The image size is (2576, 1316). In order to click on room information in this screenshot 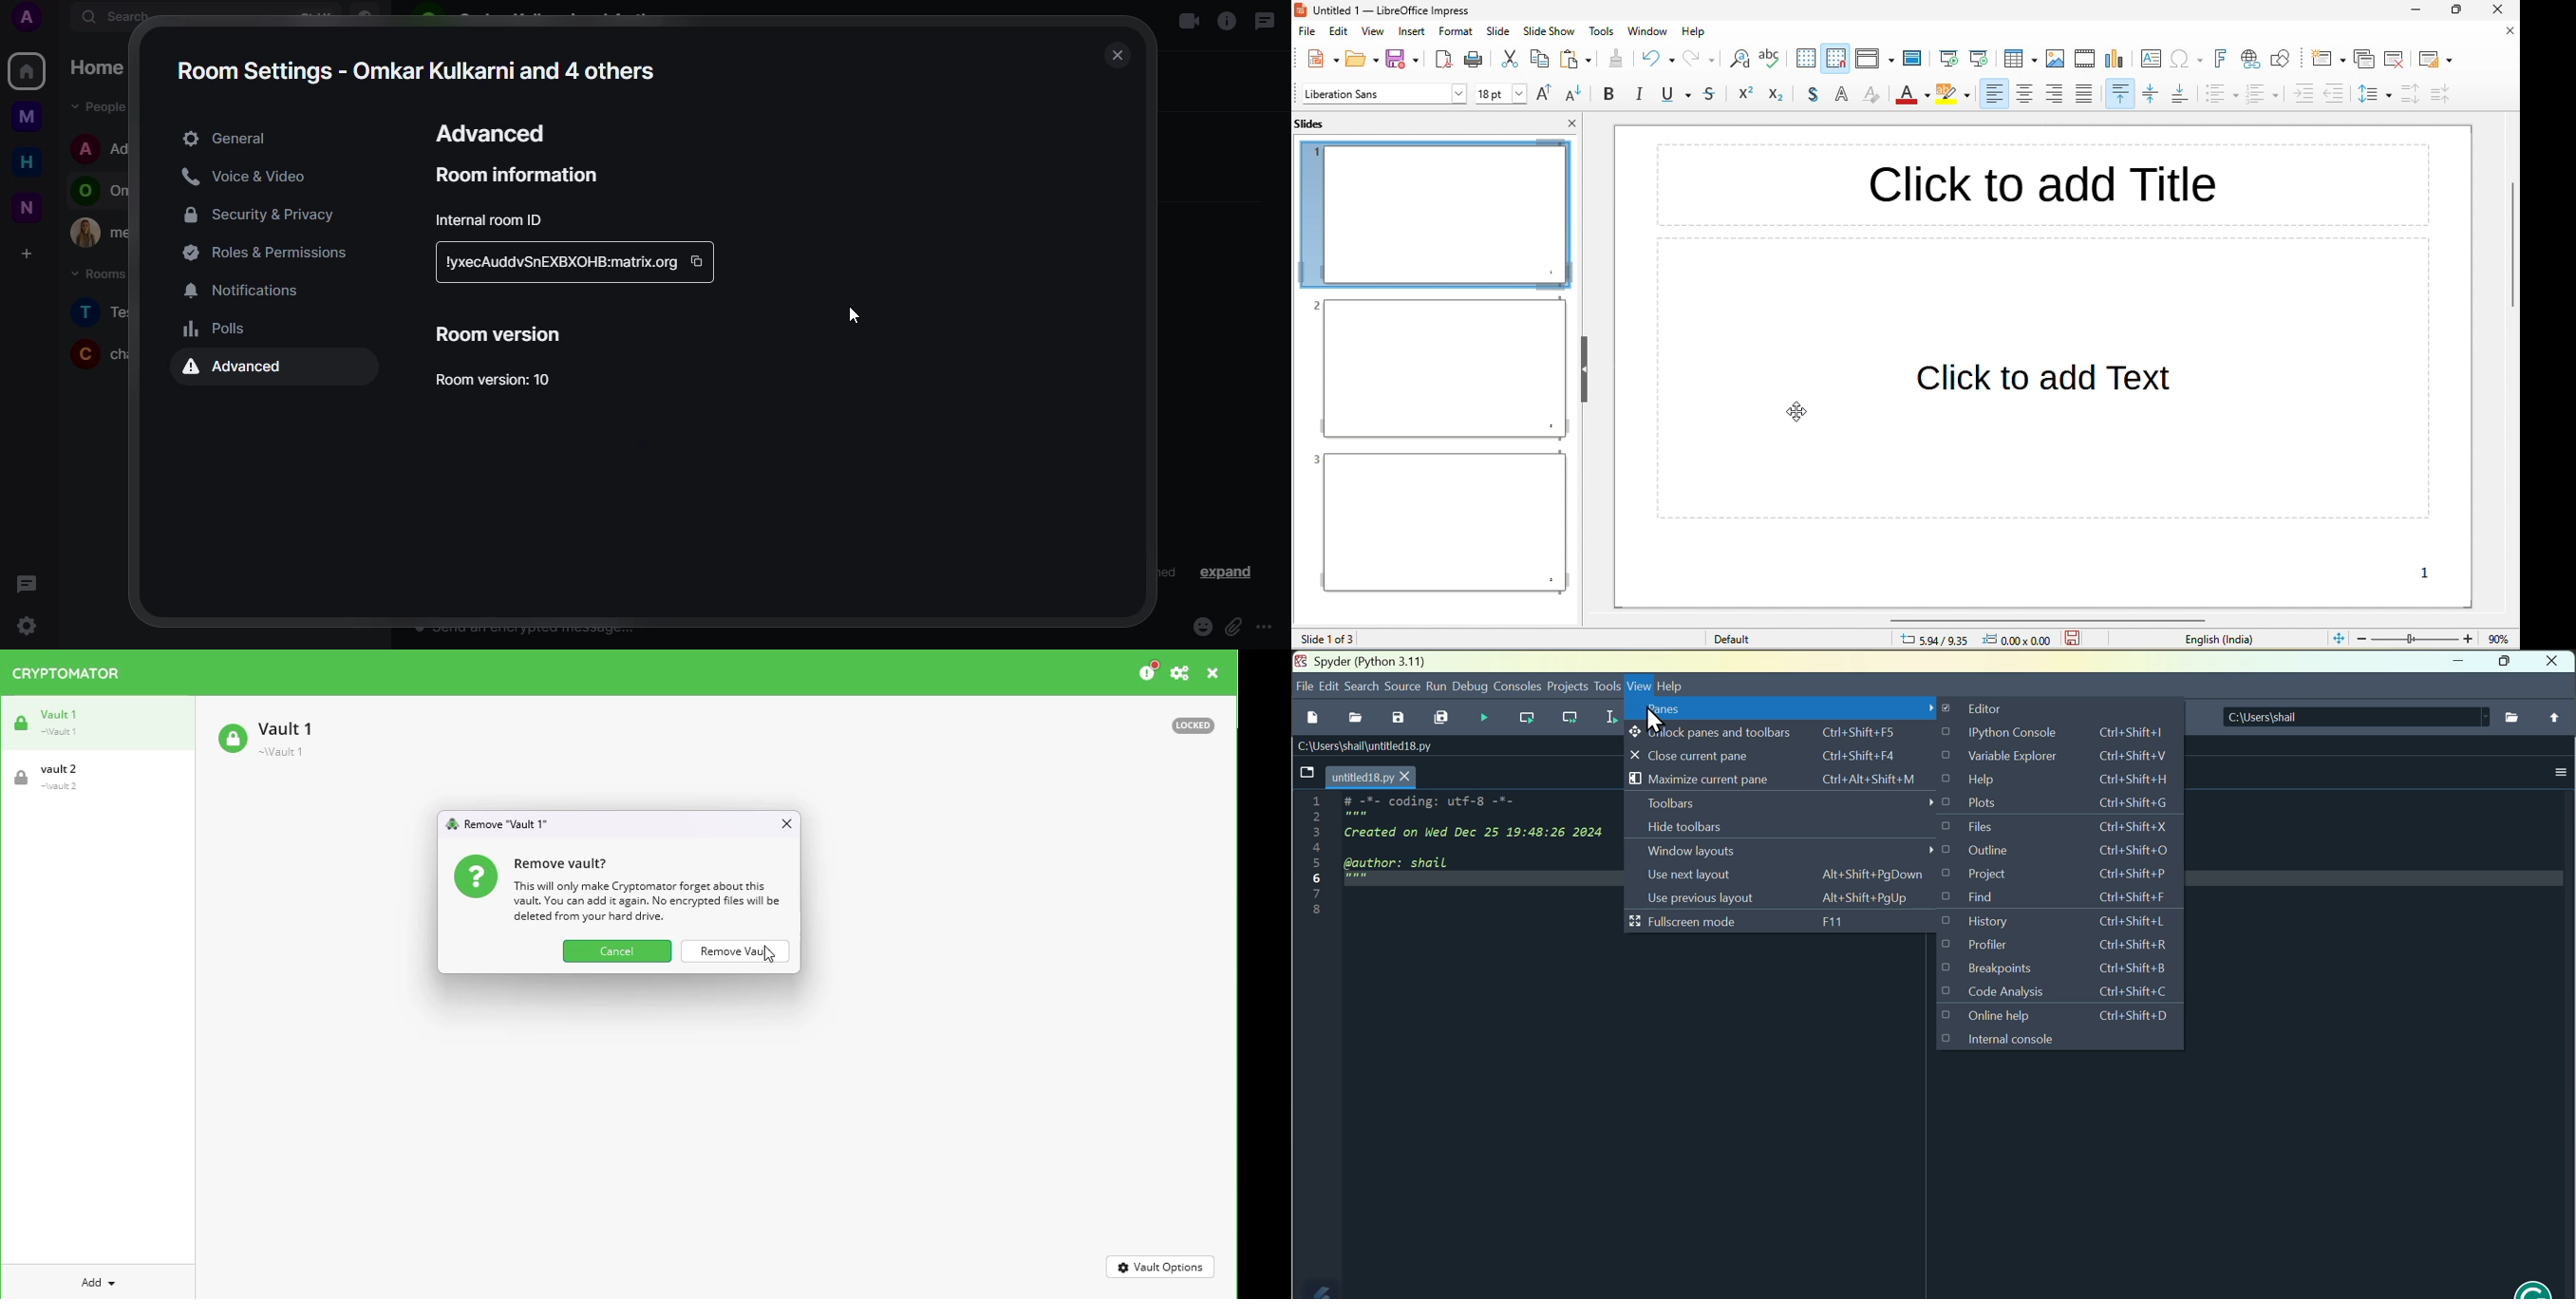, I will do `click(522, 173)`.